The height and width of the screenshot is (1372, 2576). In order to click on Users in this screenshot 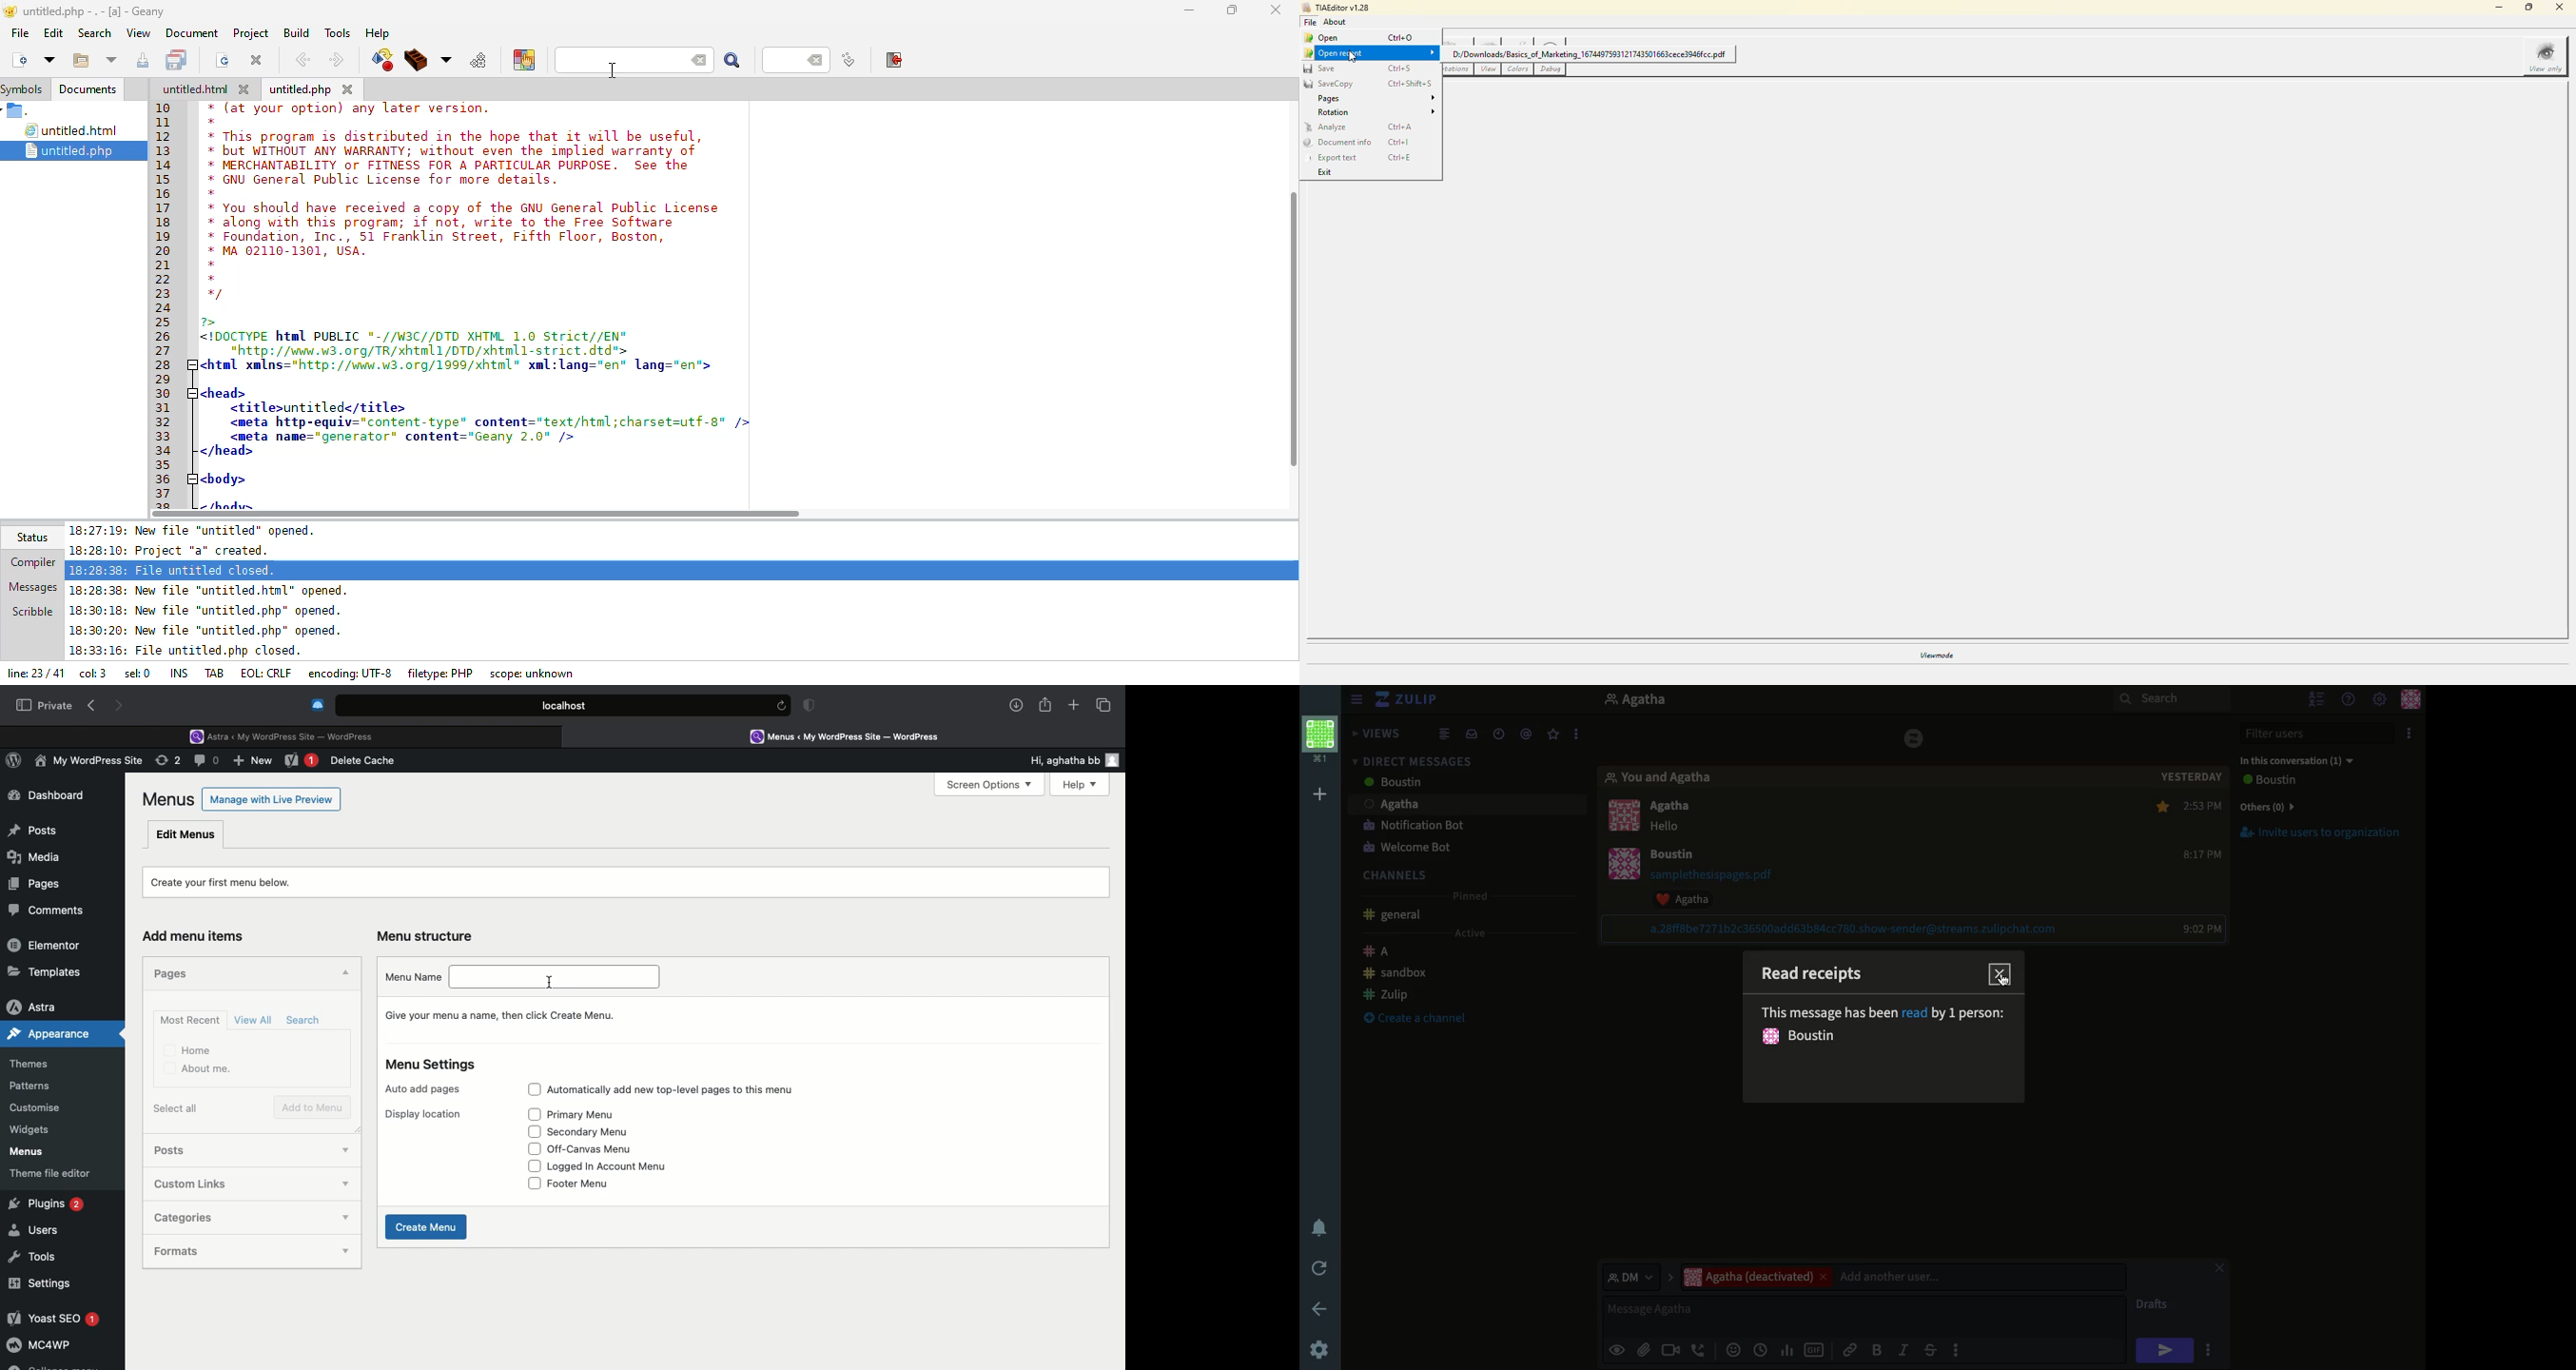, I will do `click(1903, 1277)`.